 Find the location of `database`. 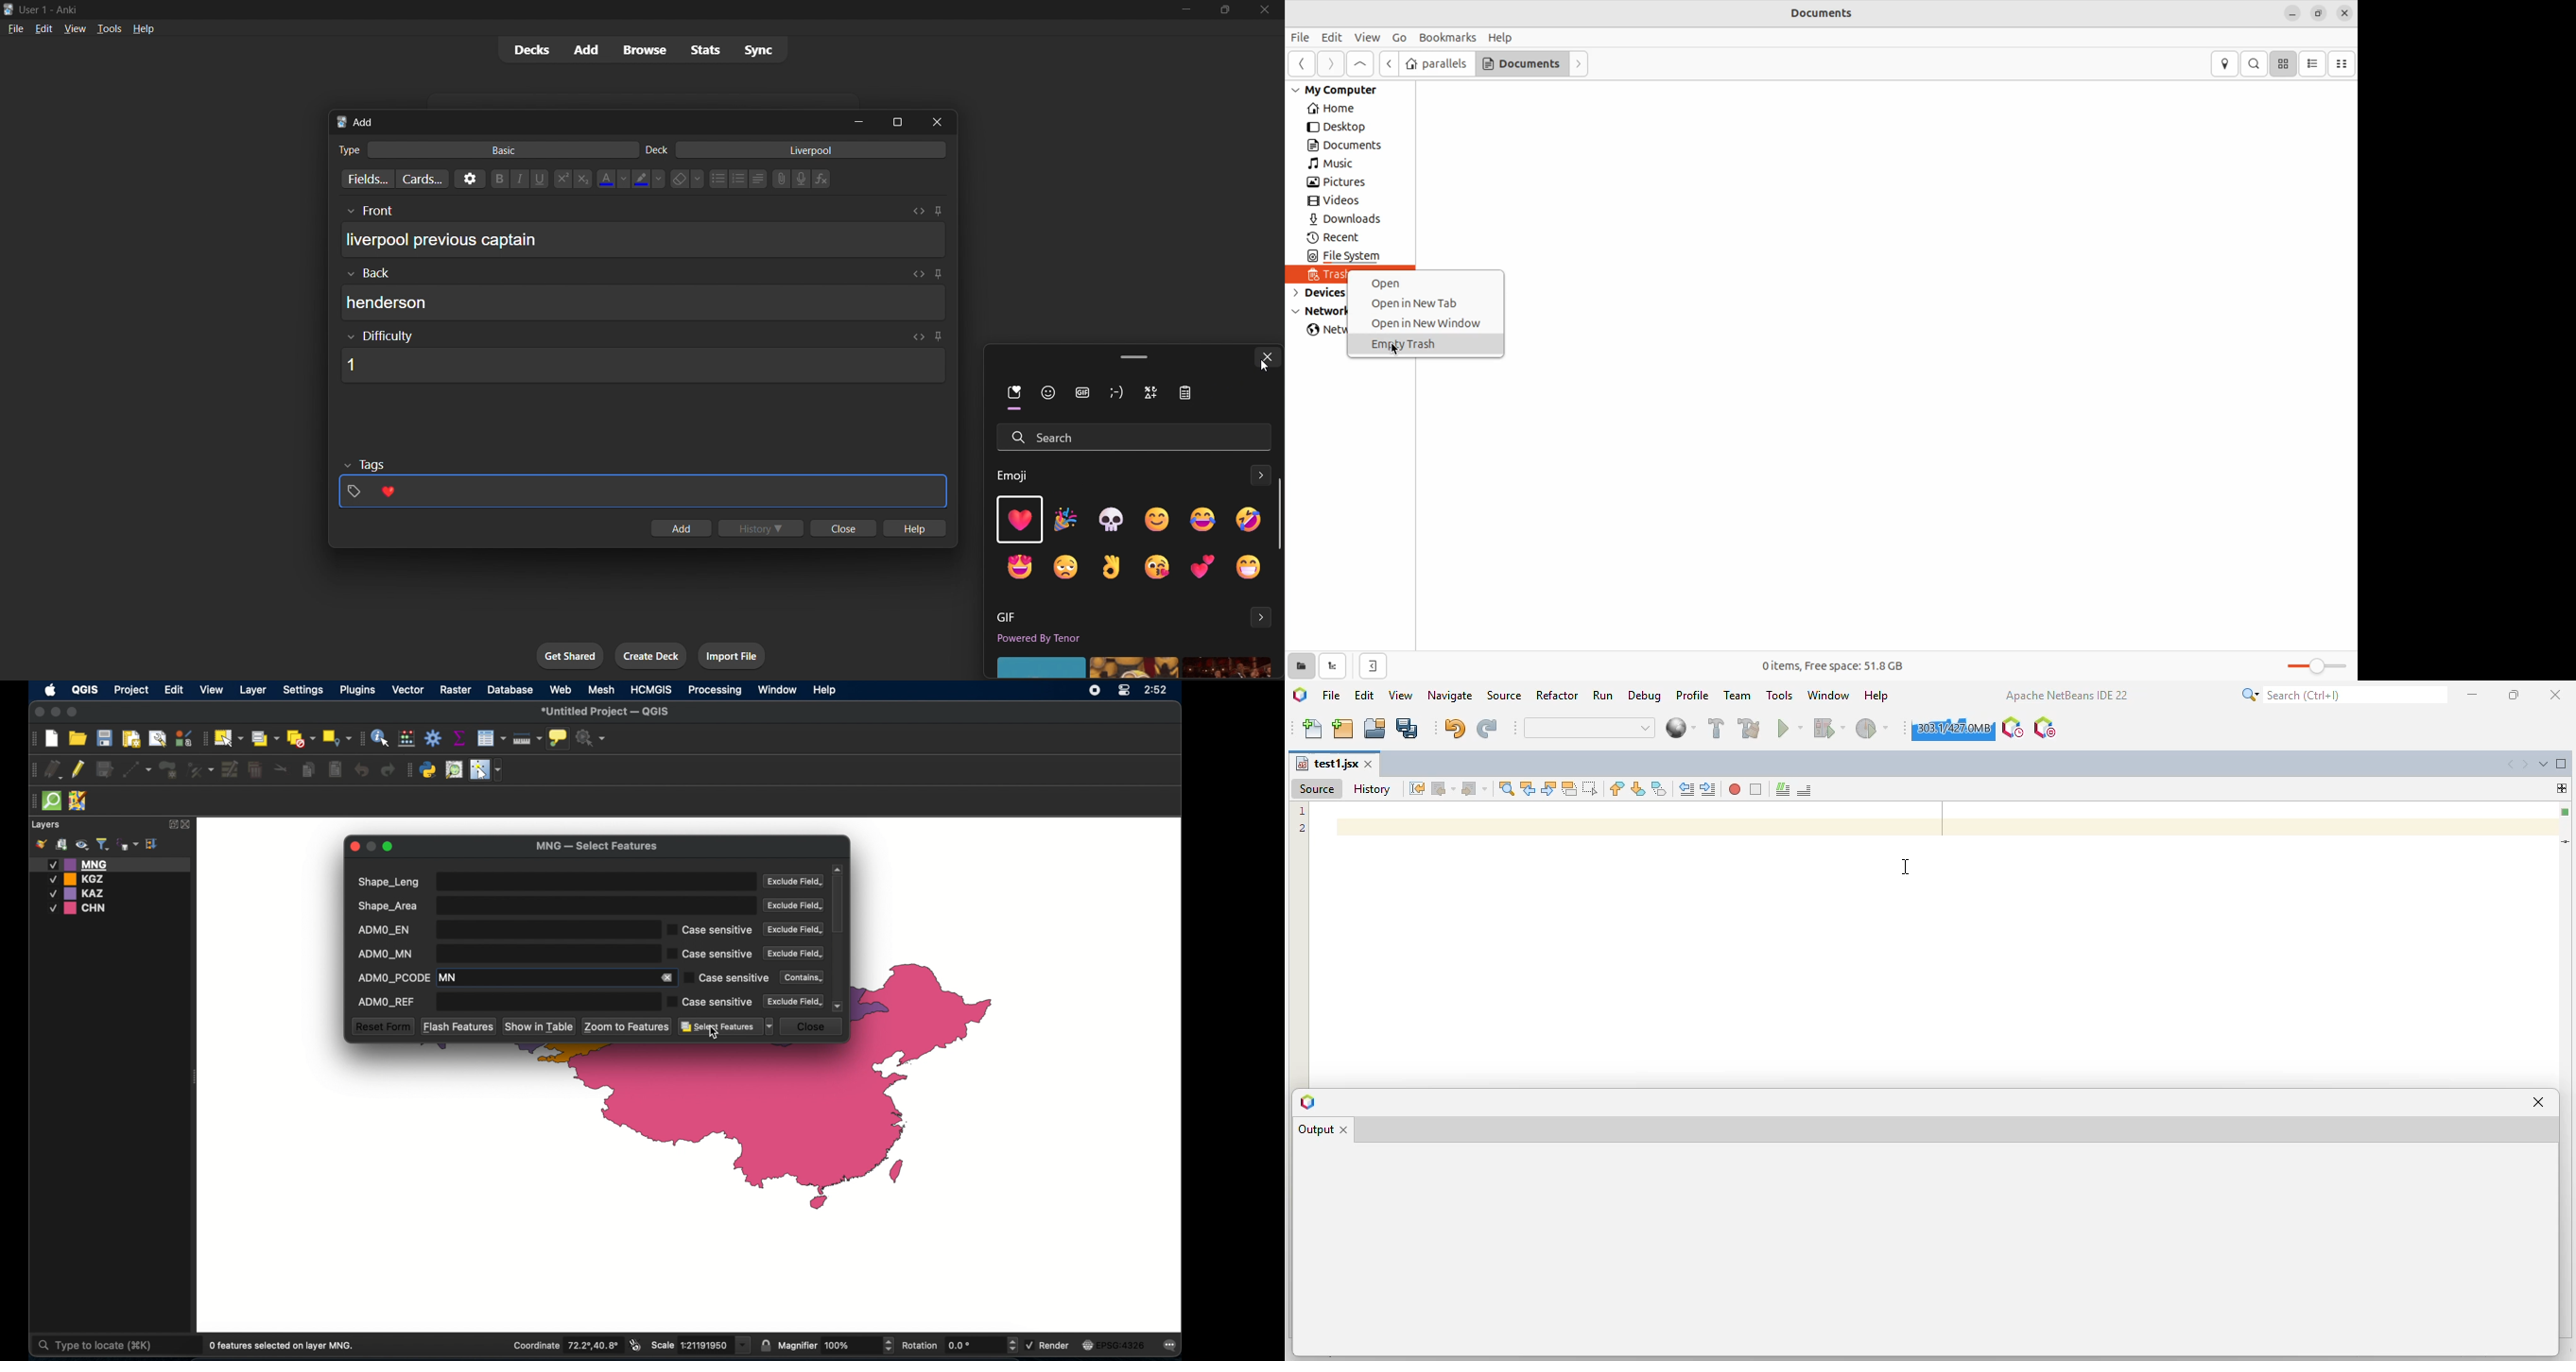

database is located at coordinates (510, 689).